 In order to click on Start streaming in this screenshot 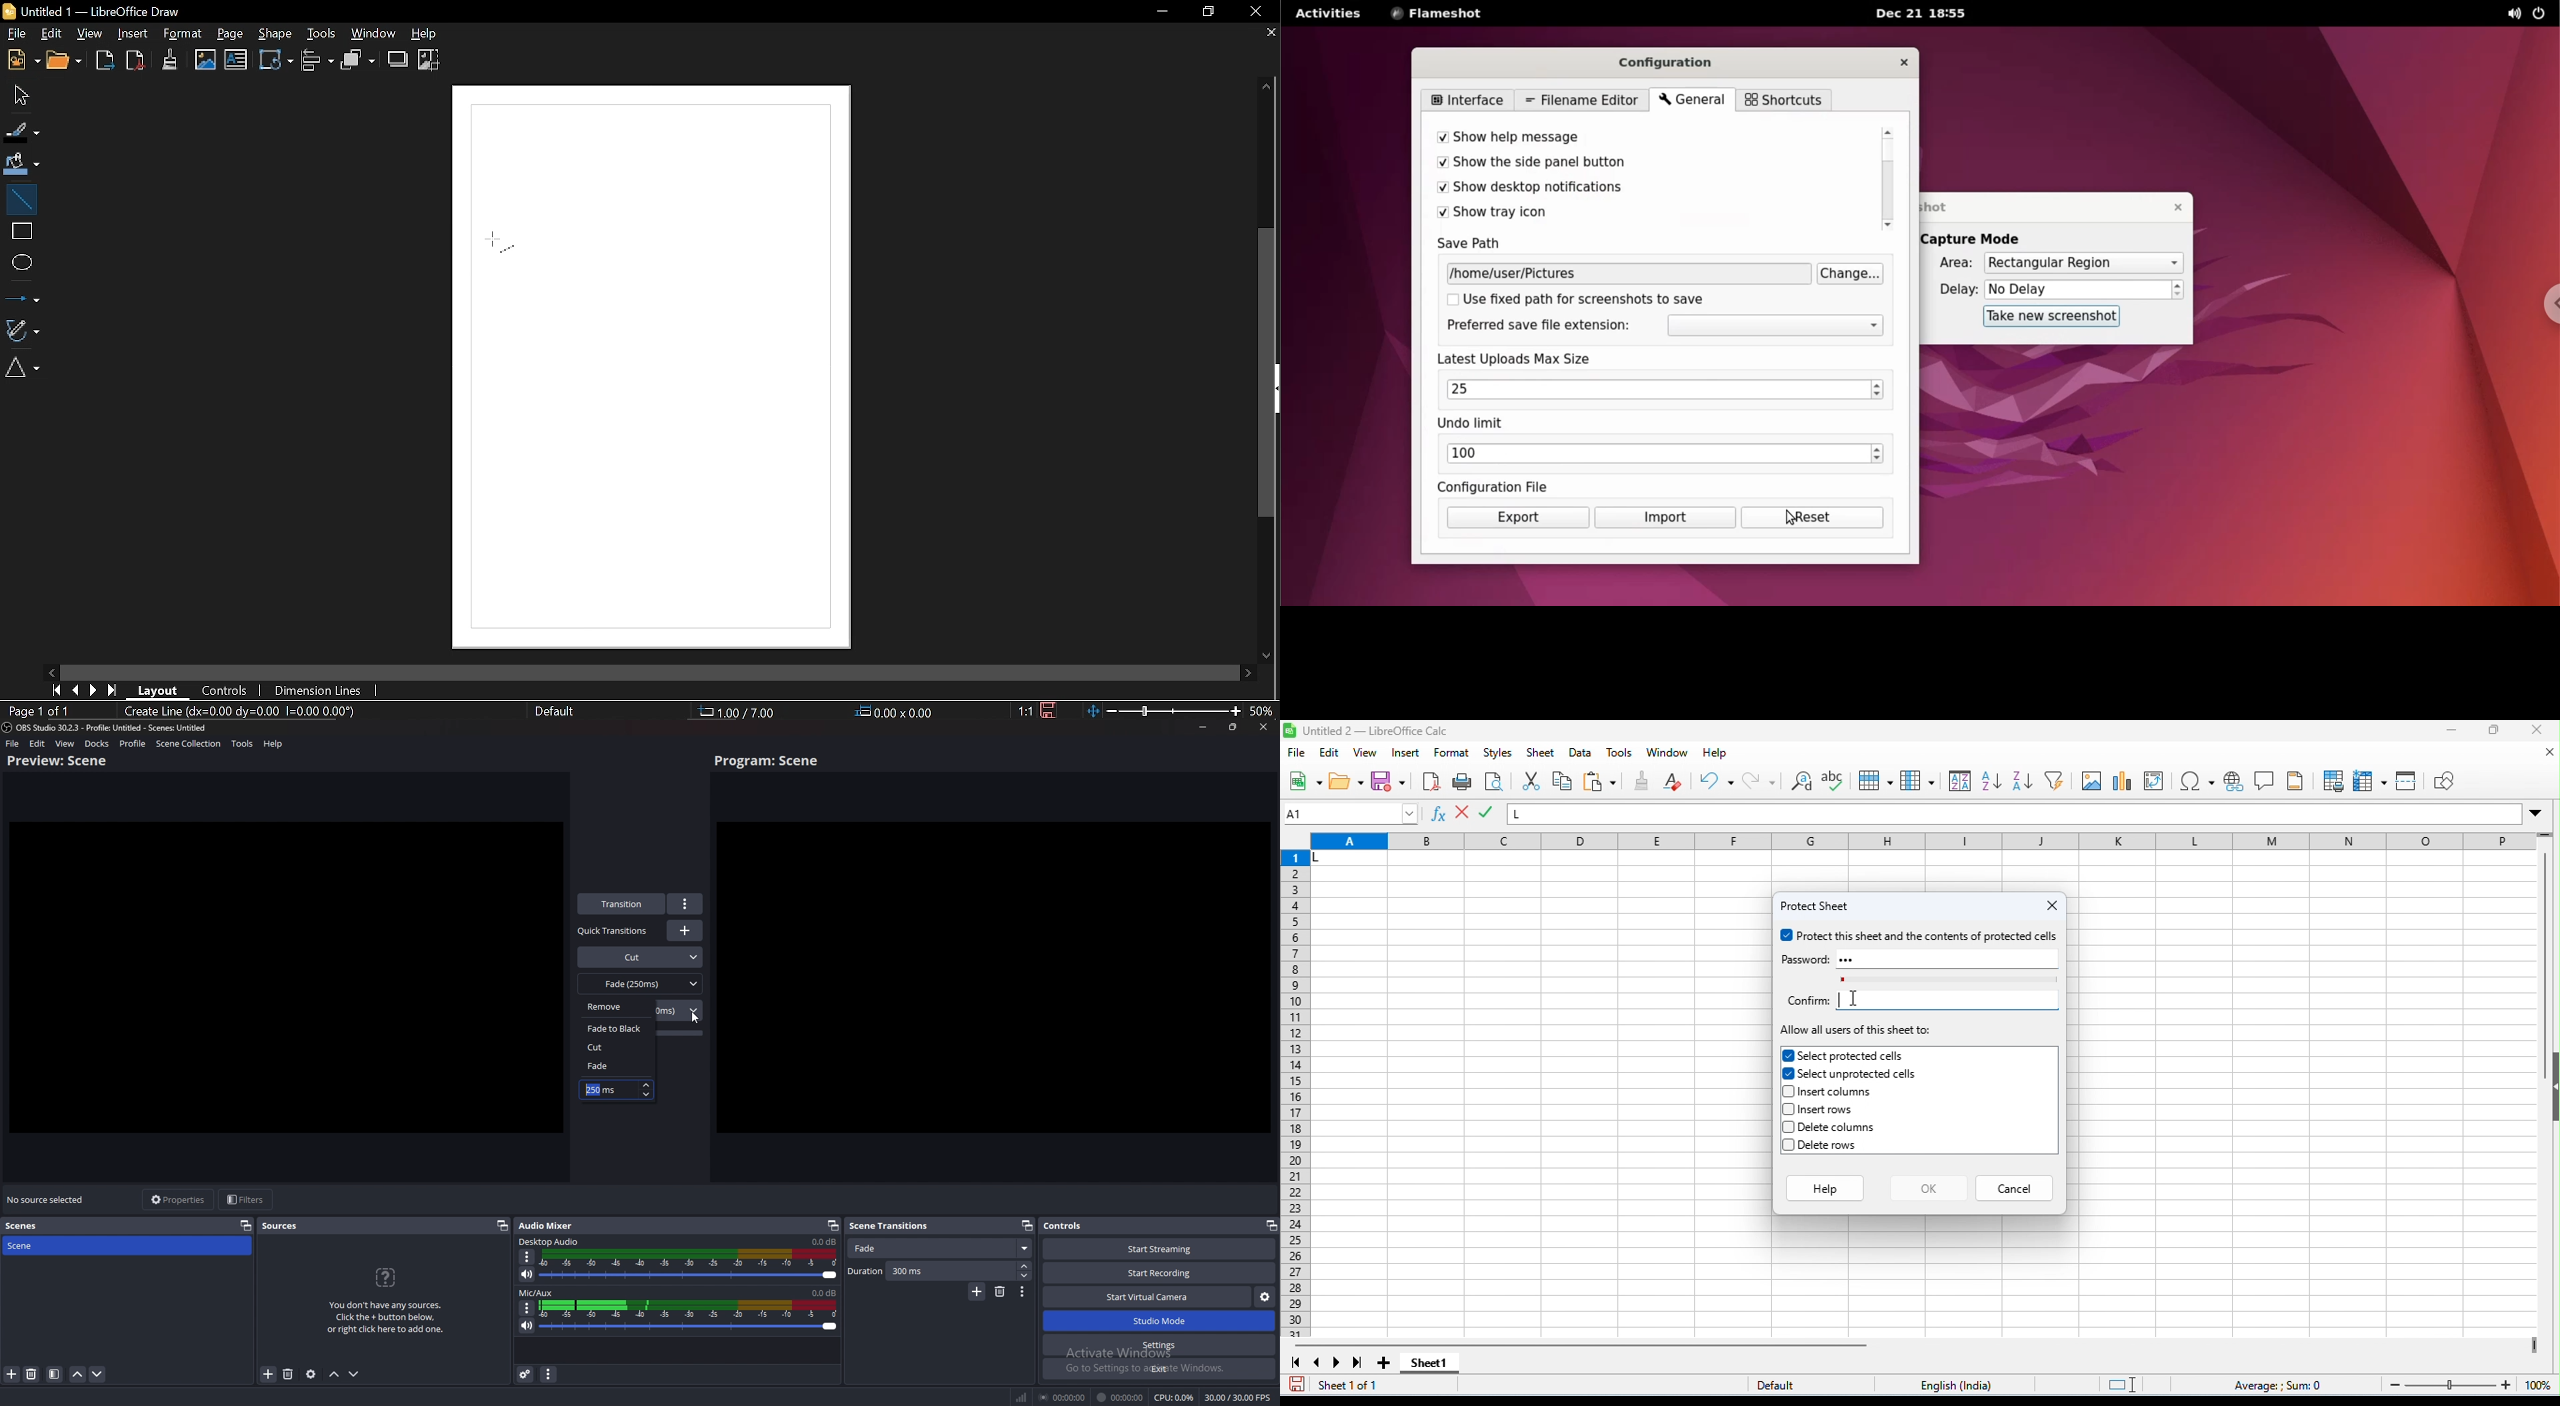, I will do `click(1156, 1249)`.